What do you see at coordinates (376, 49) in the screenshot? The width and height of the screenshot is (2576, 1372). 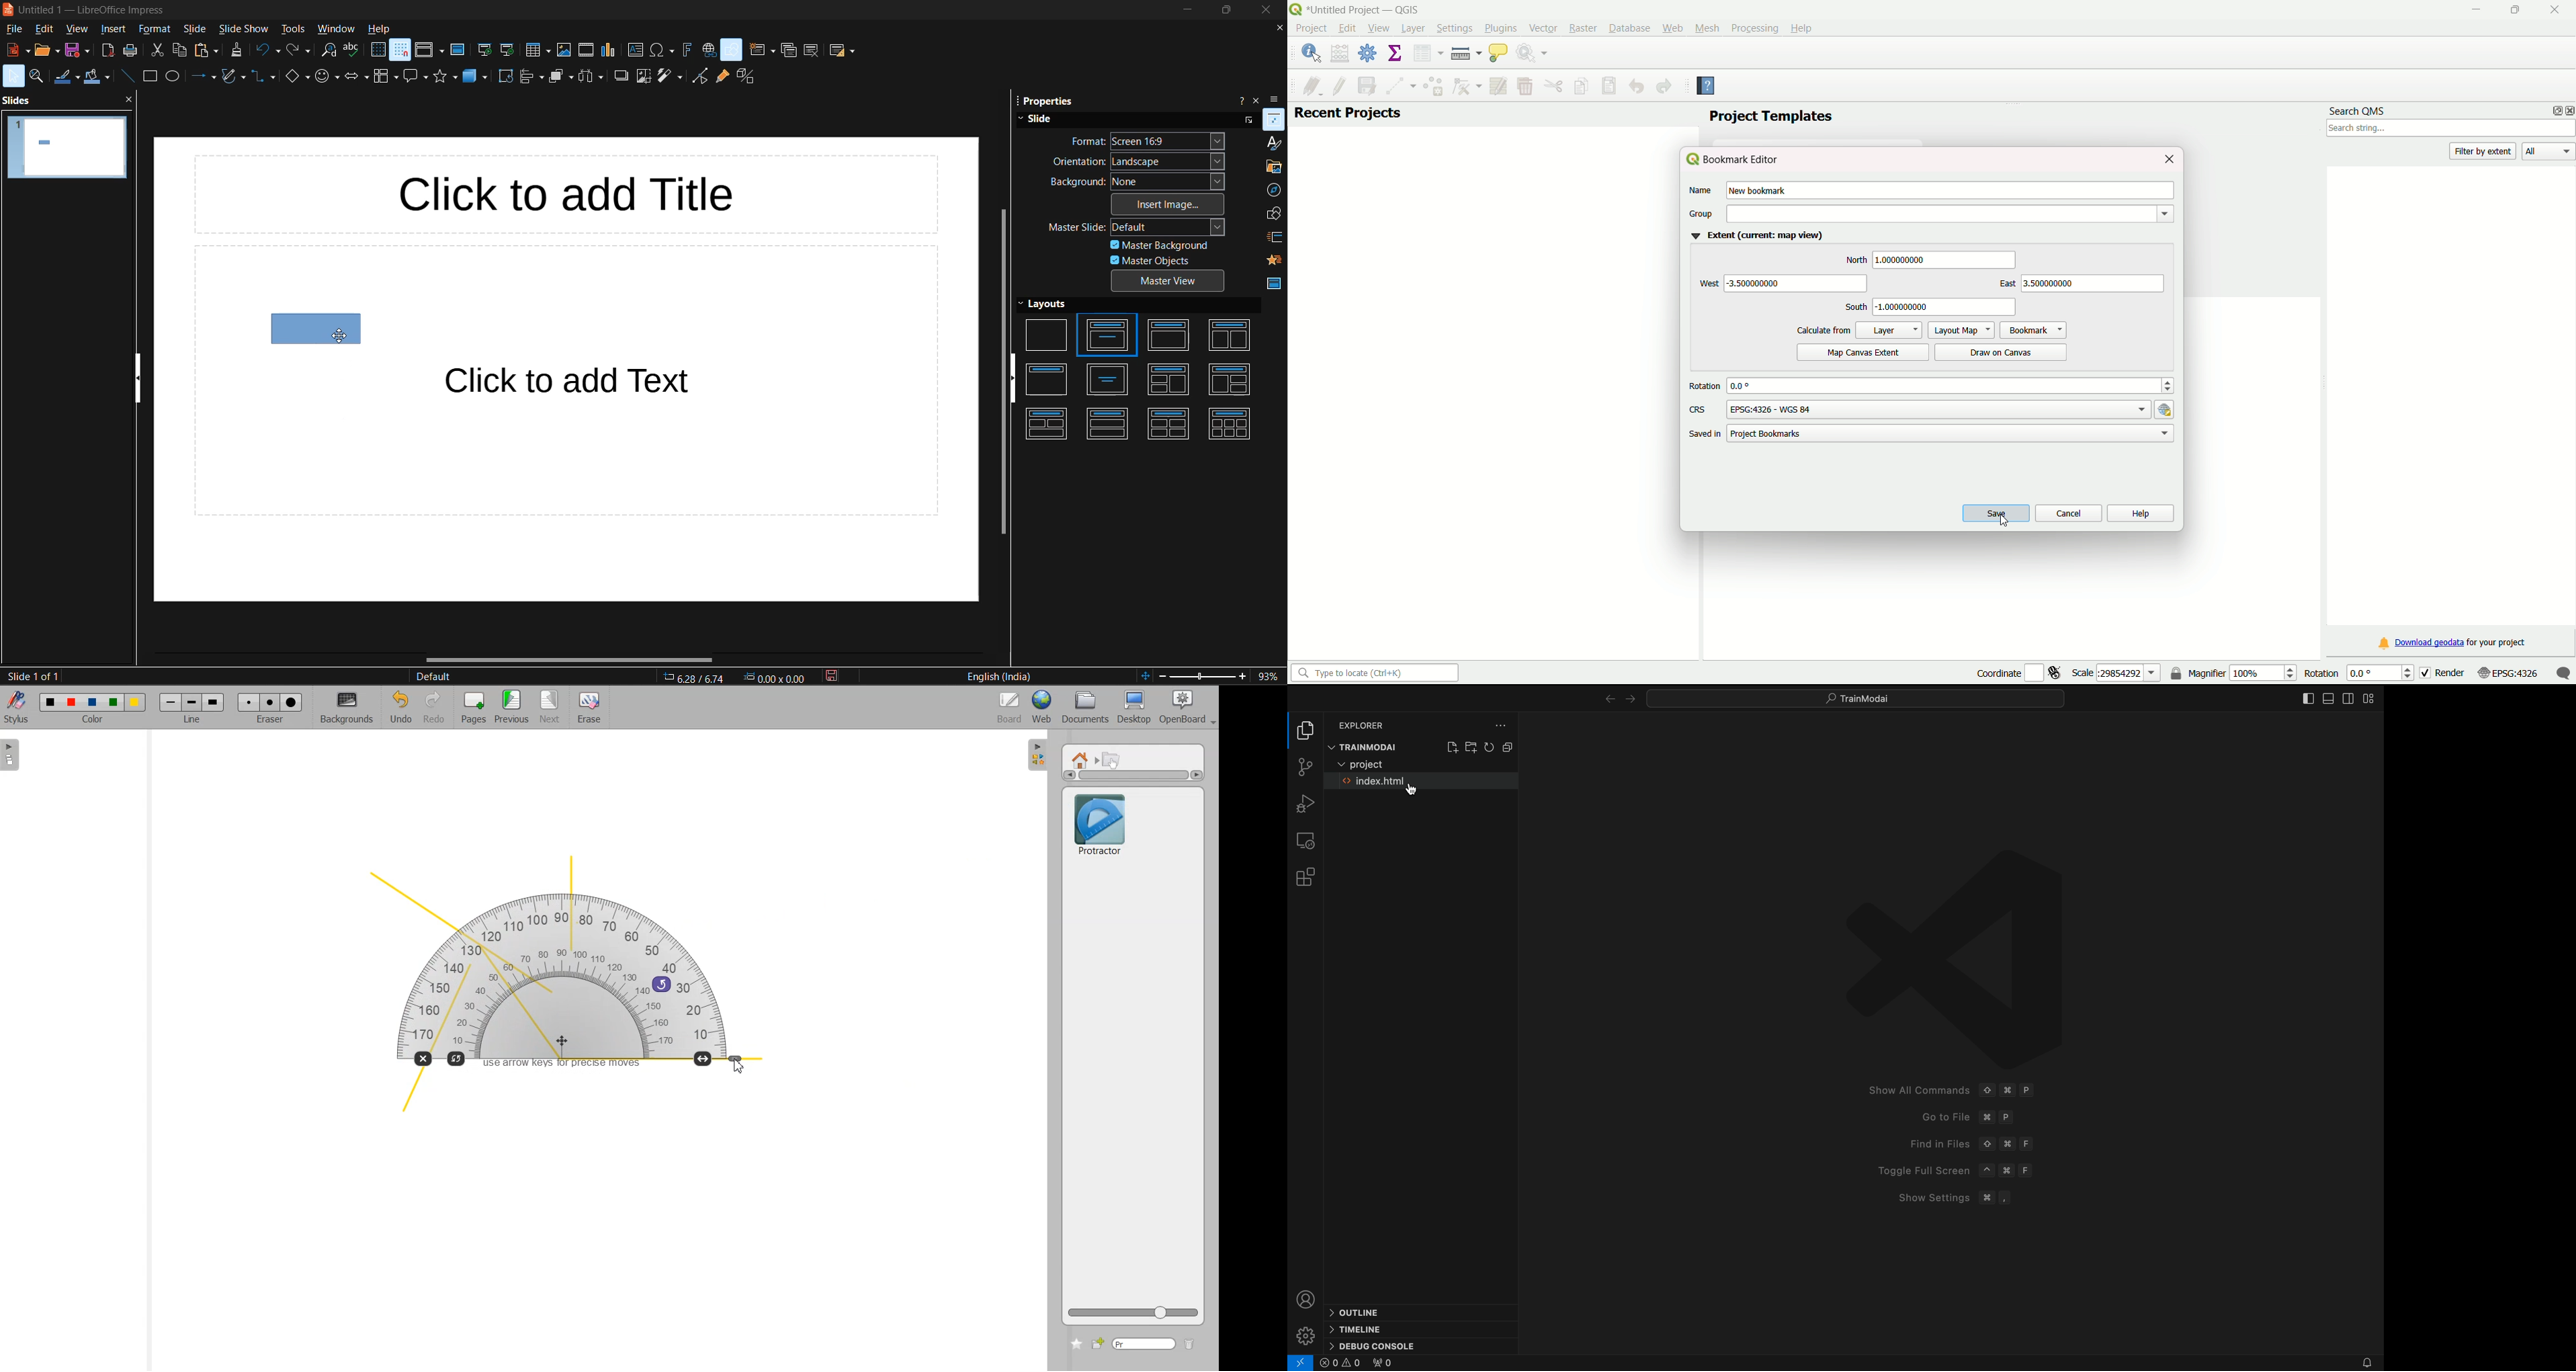 I see `display grid` at bounding box center [376, 49].